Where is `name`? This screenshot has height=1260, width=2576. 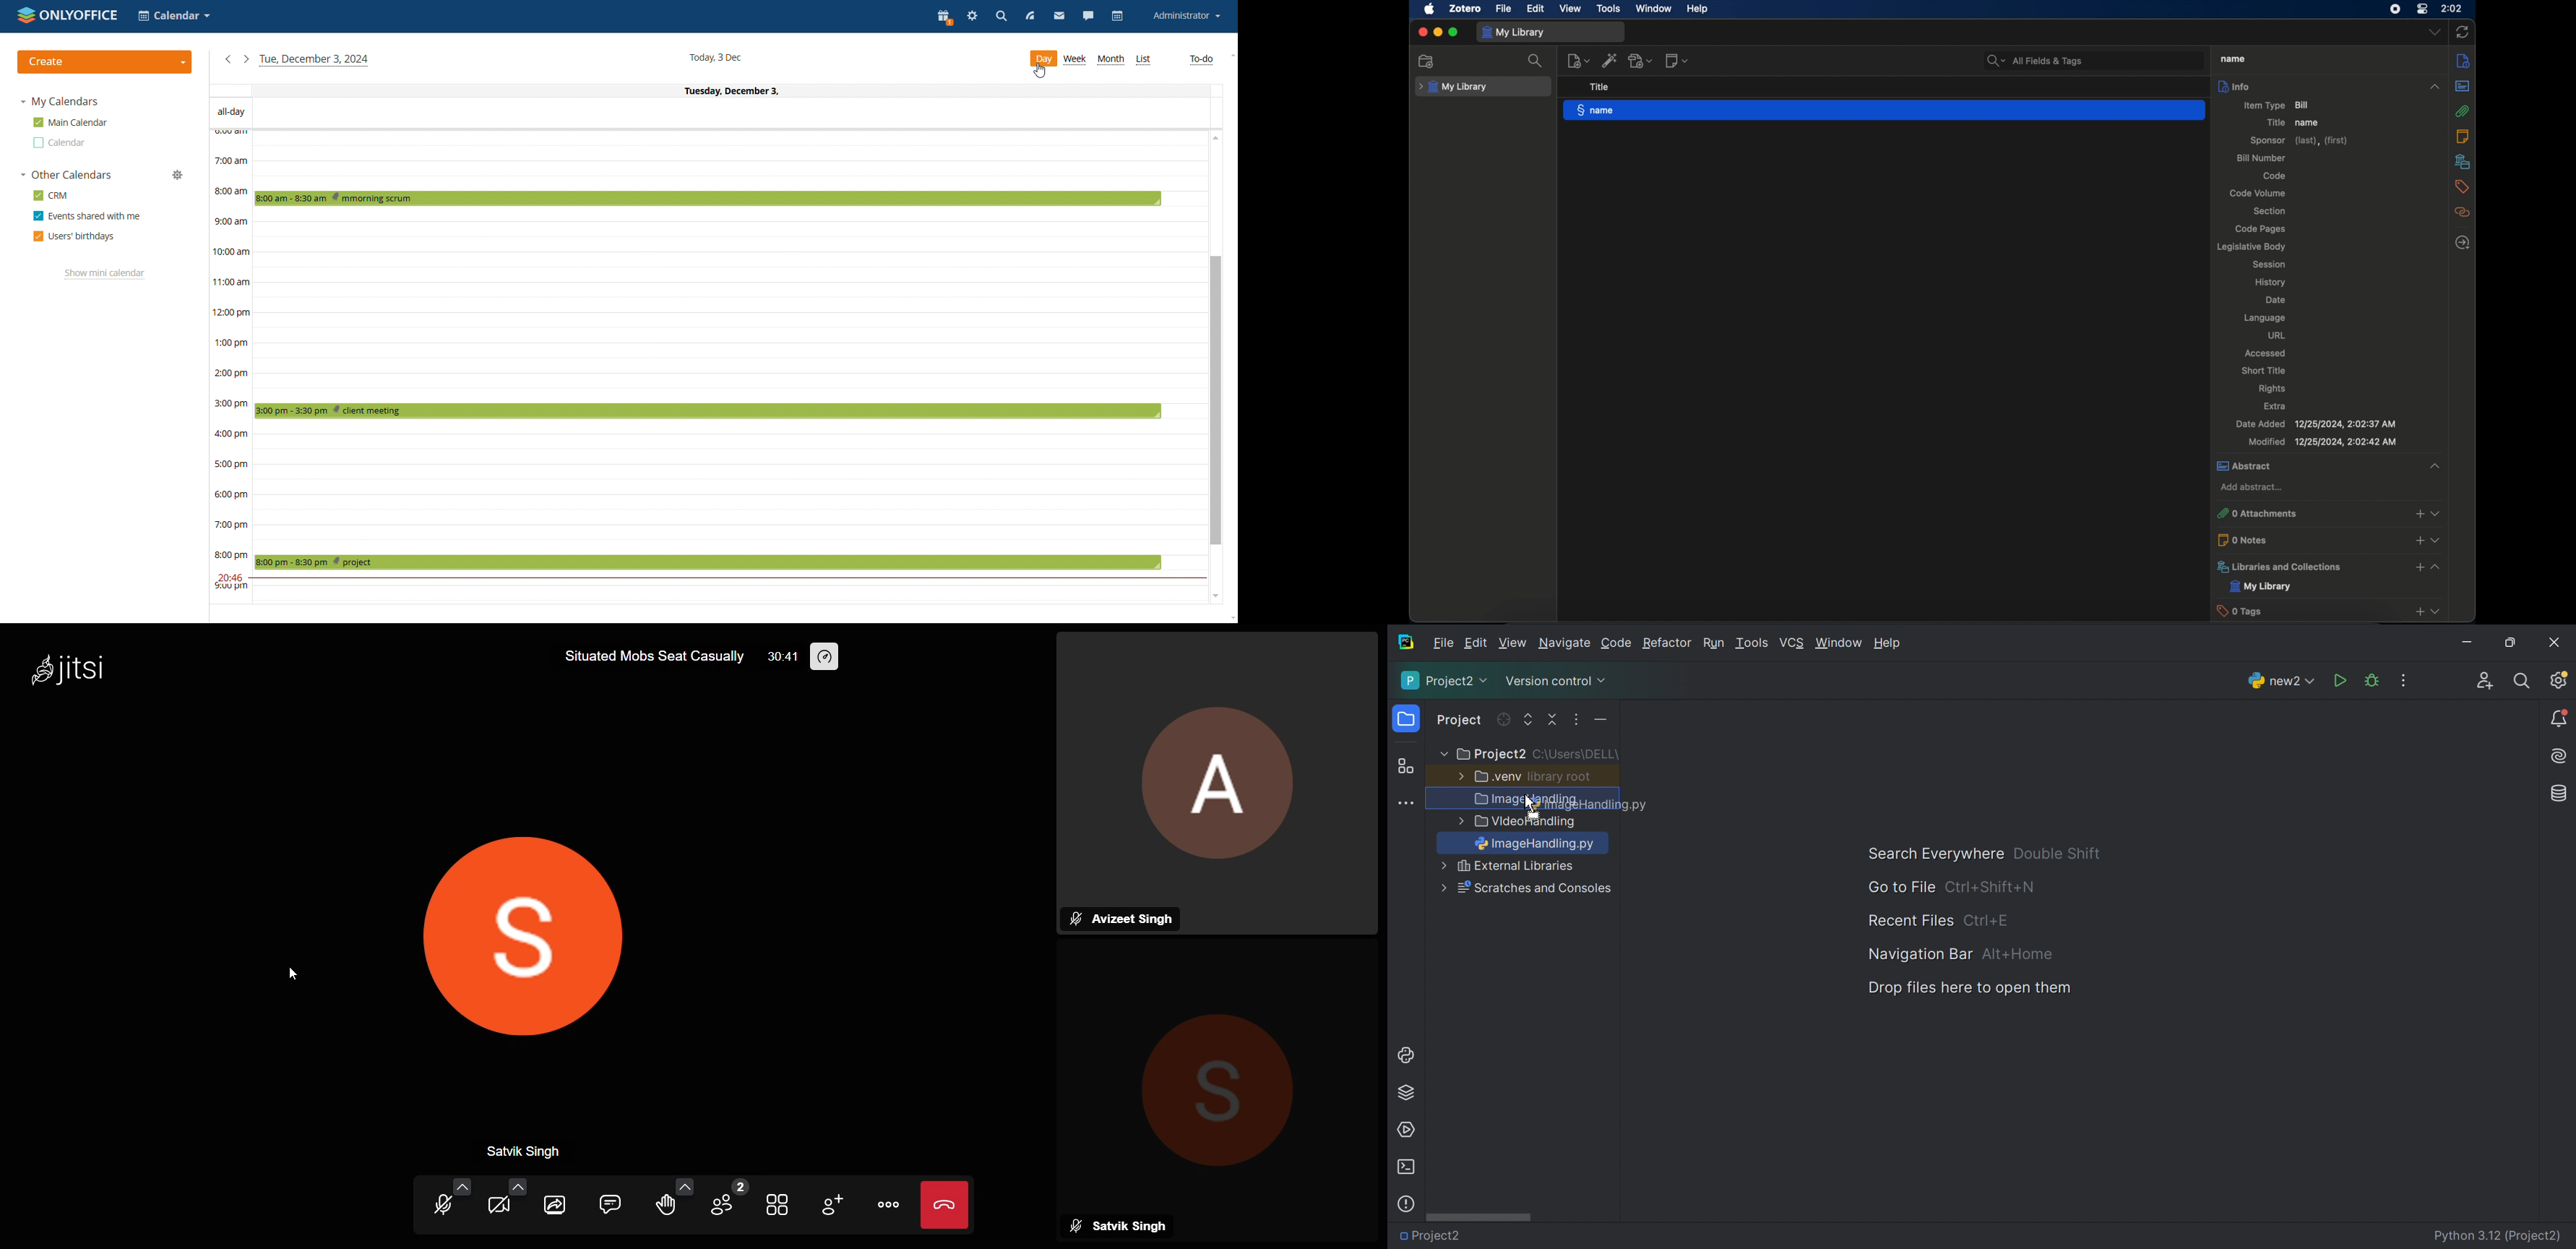
name is located at coordinates (2309, 123).